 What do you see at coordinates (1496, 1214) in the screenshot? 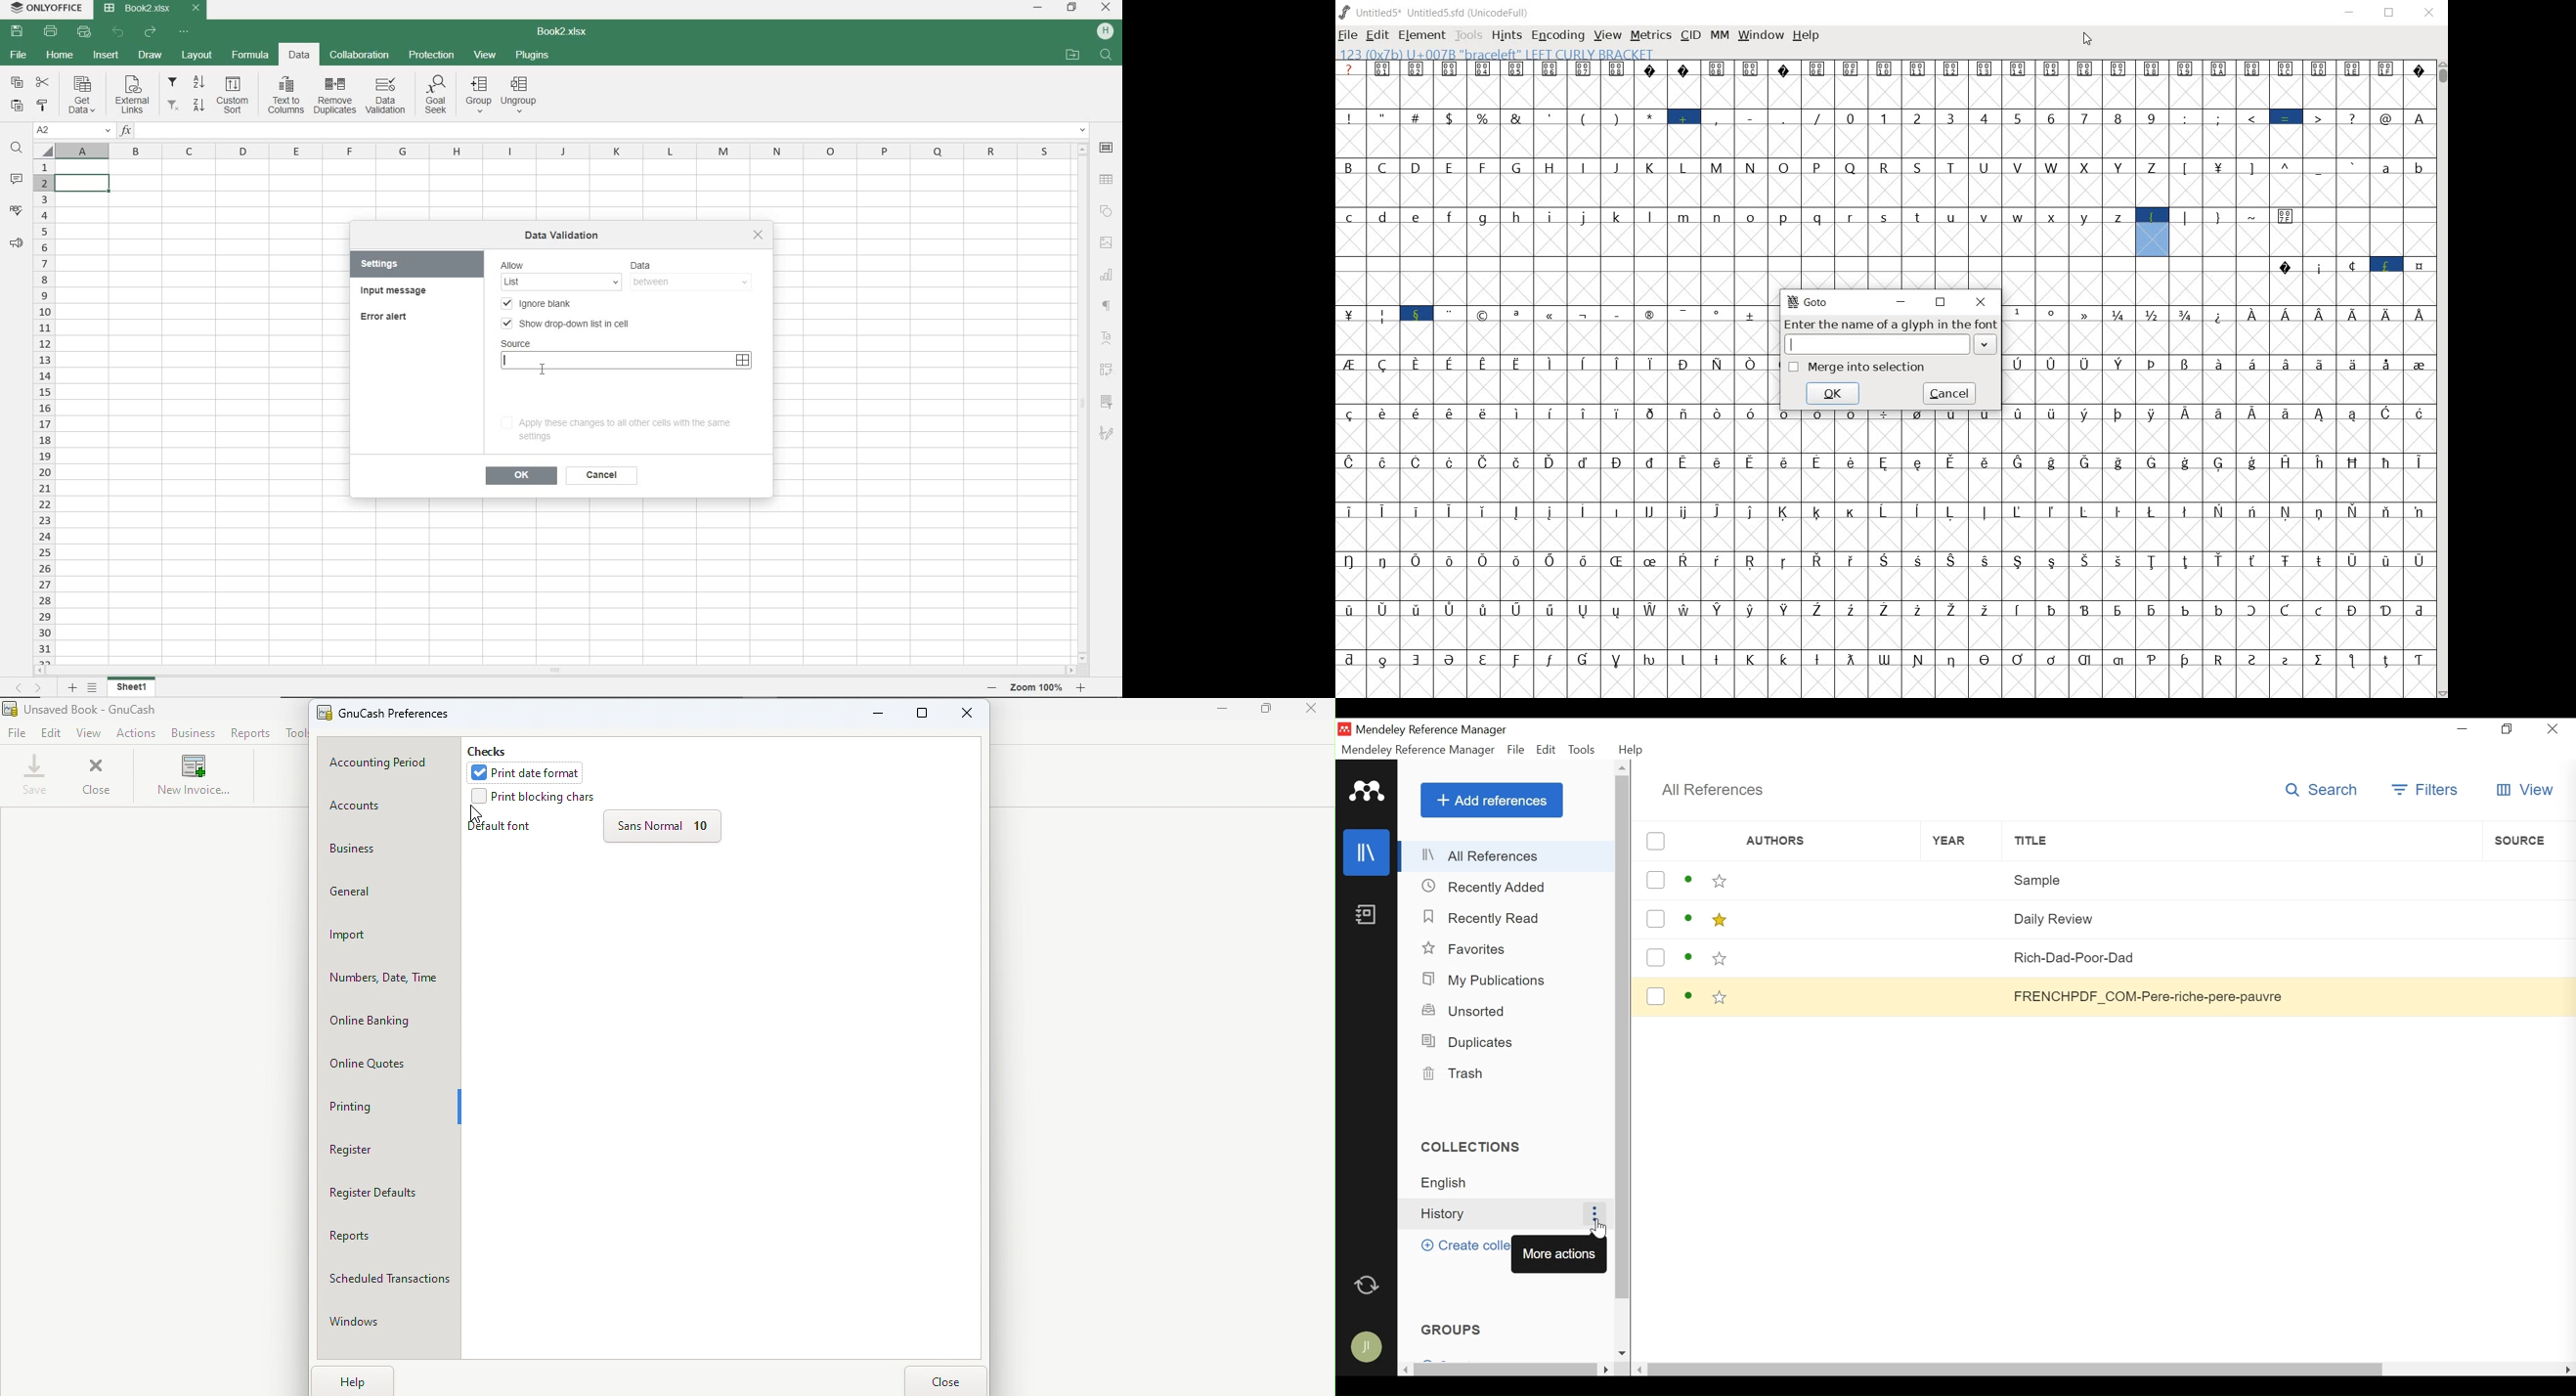
I see `Collection` at bounding box center [1496, 1214].